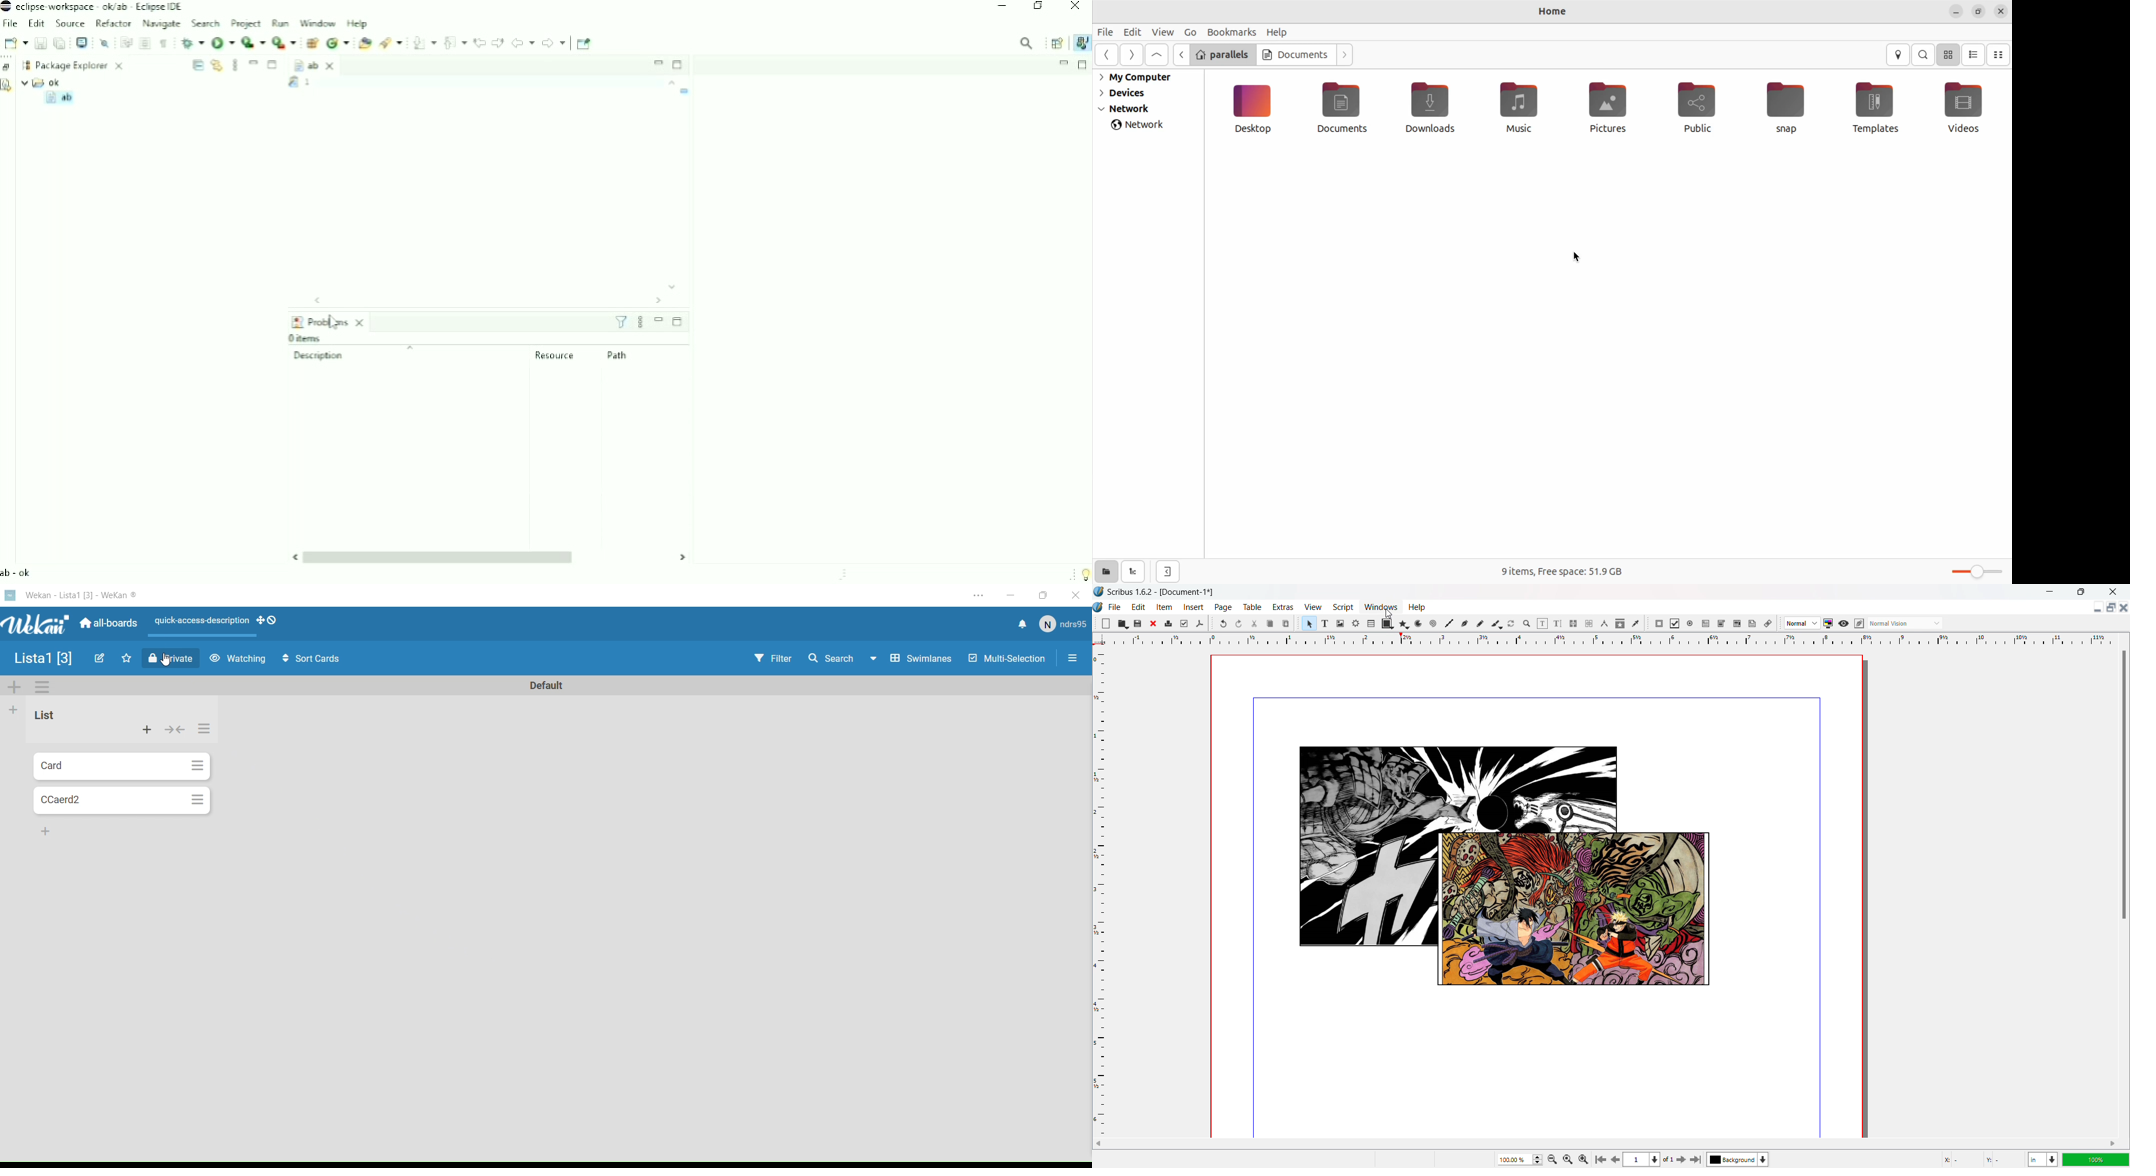 This screenshot has width=2156, height=1176. Describe the element at coordinates (1722, 623) in the screenshot. I see `pdf combo box` at that location.